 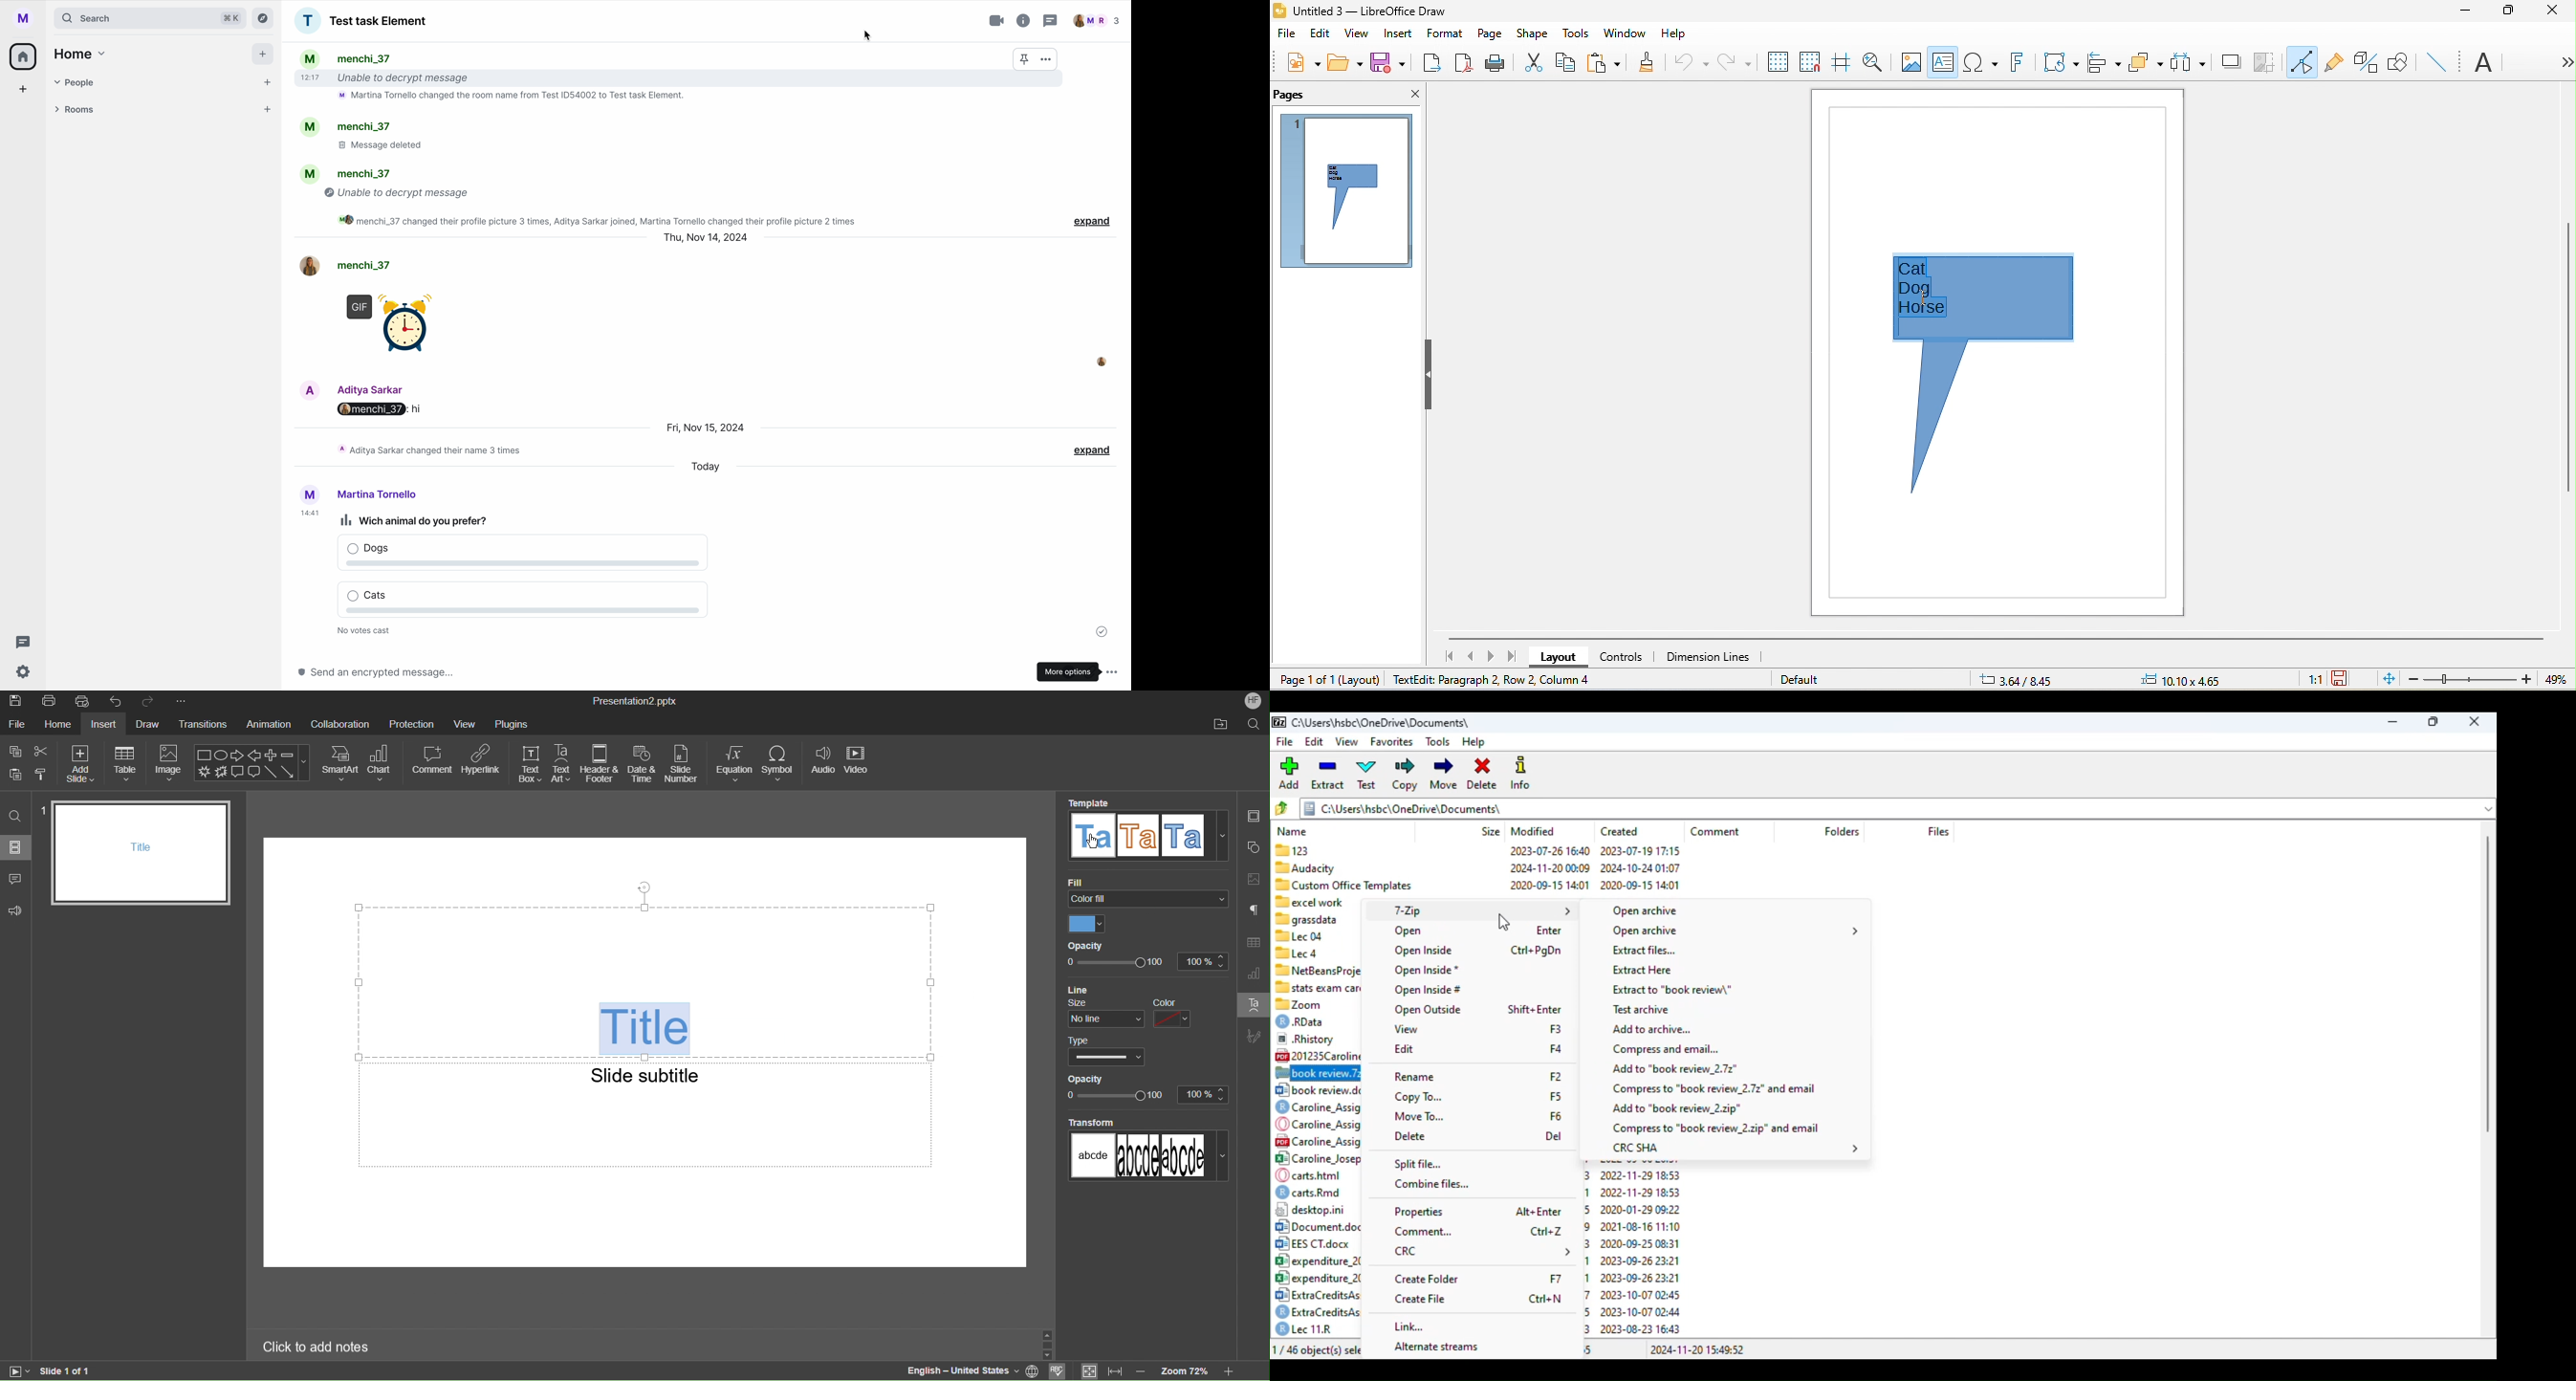 I want to click on print, so click(x=1495, y=65).